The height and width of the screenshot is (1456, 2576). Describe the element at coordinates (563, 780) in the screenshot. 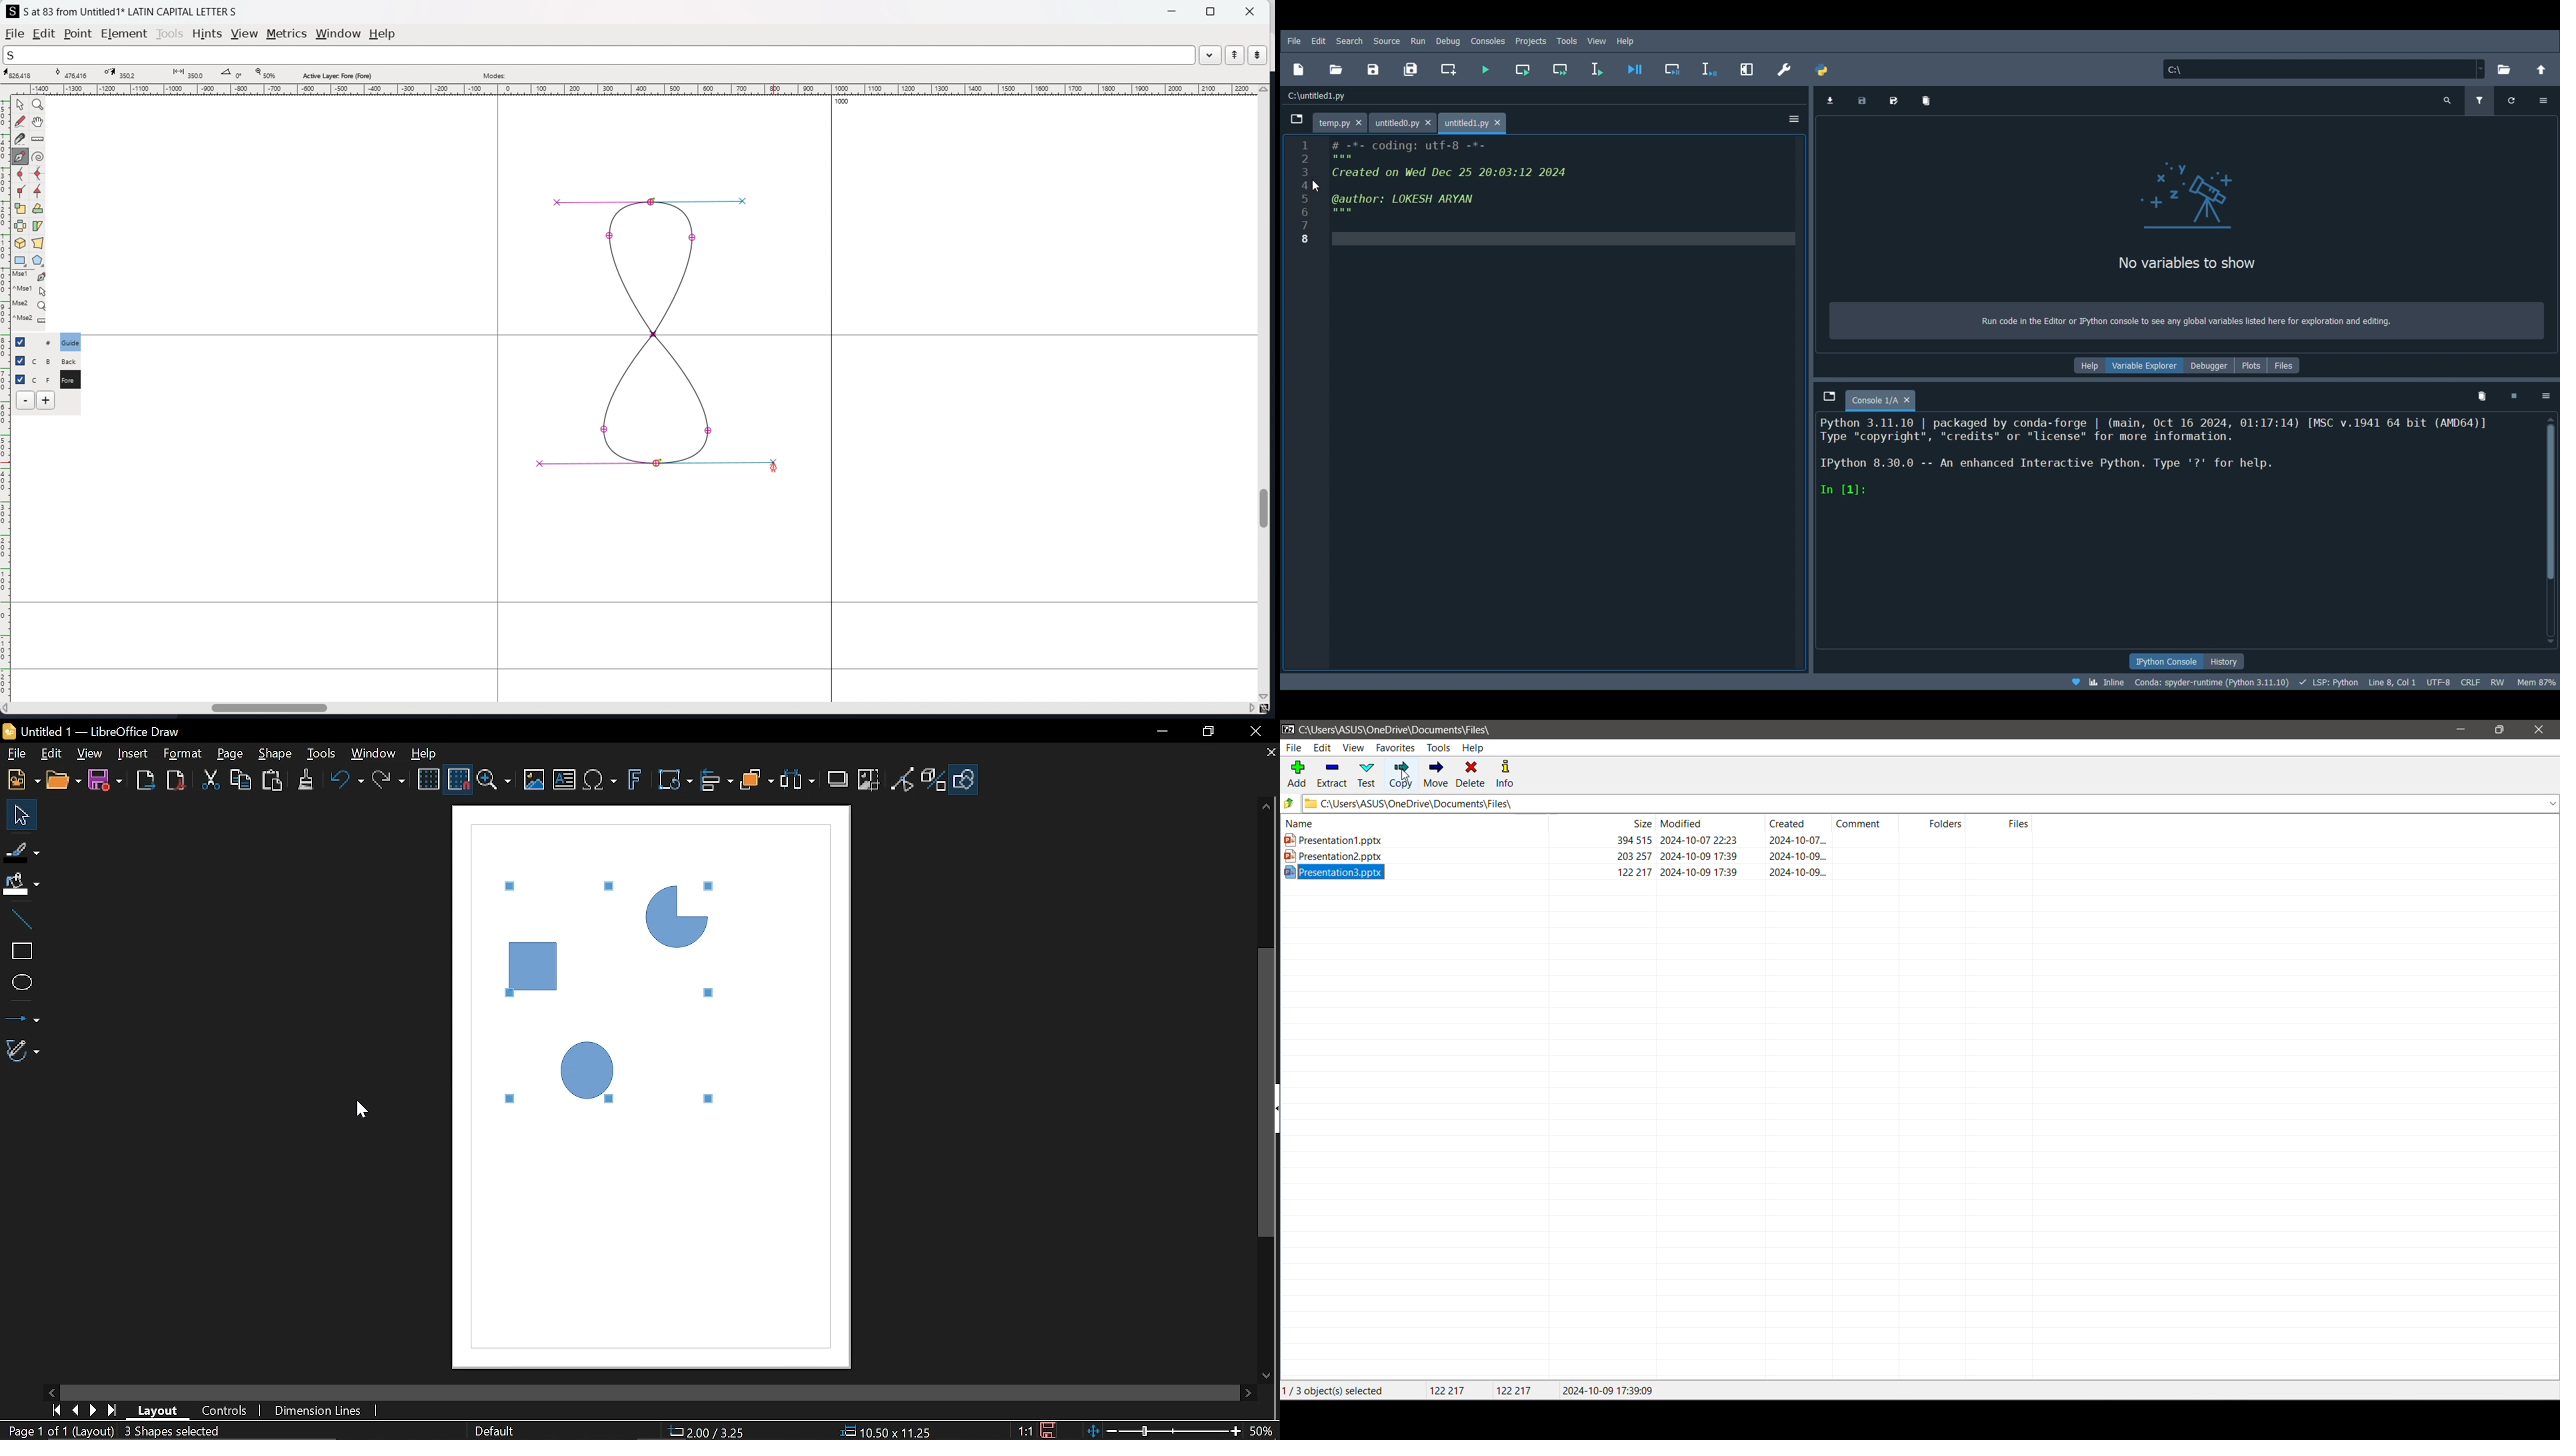

I see `Insert text` at that location.